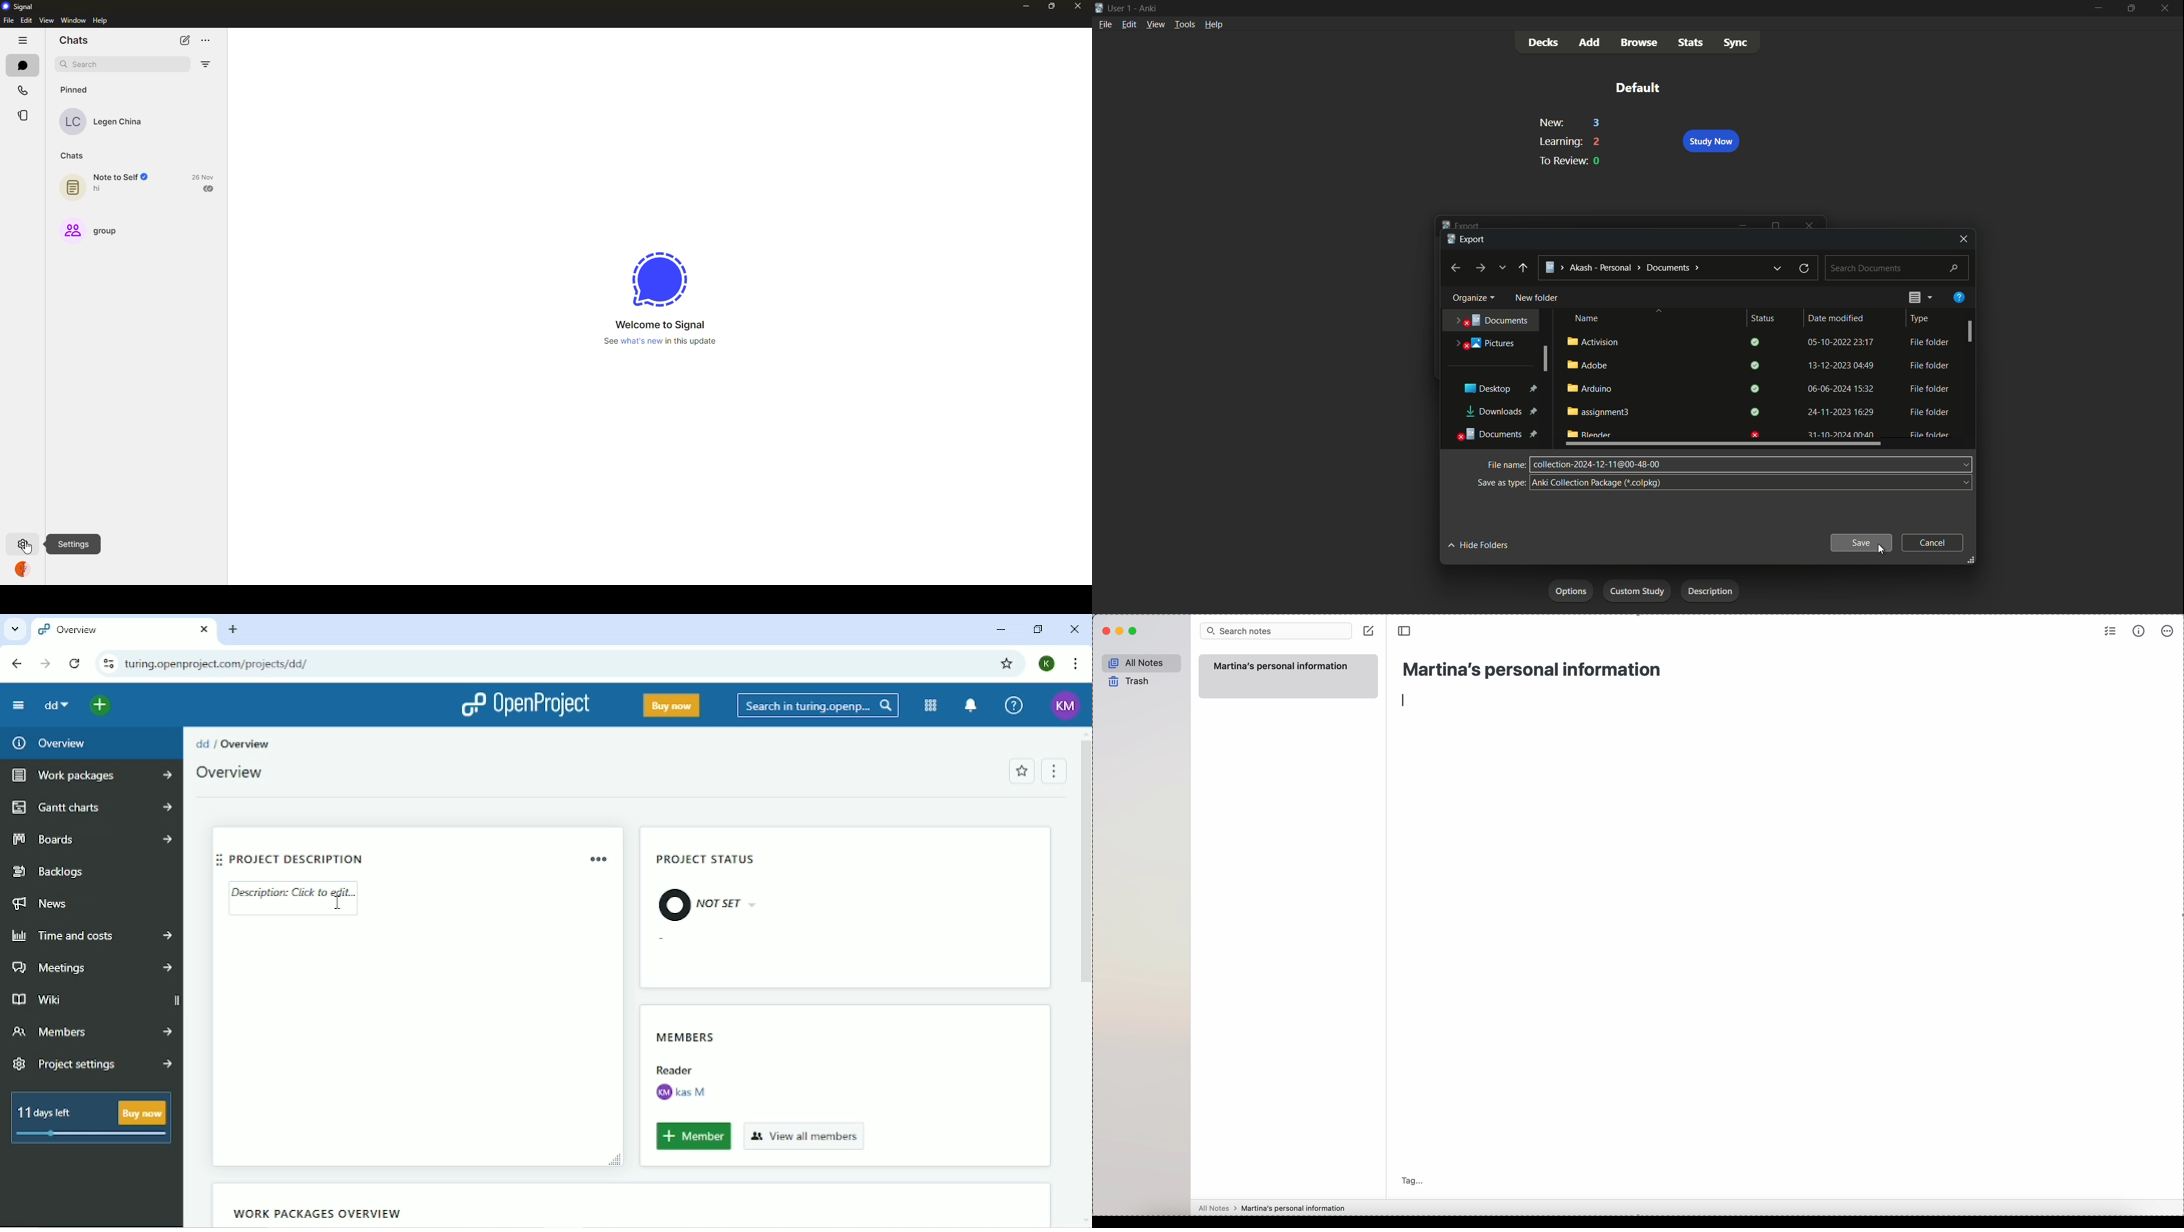  I want to click on forward, so click(1481, 268).